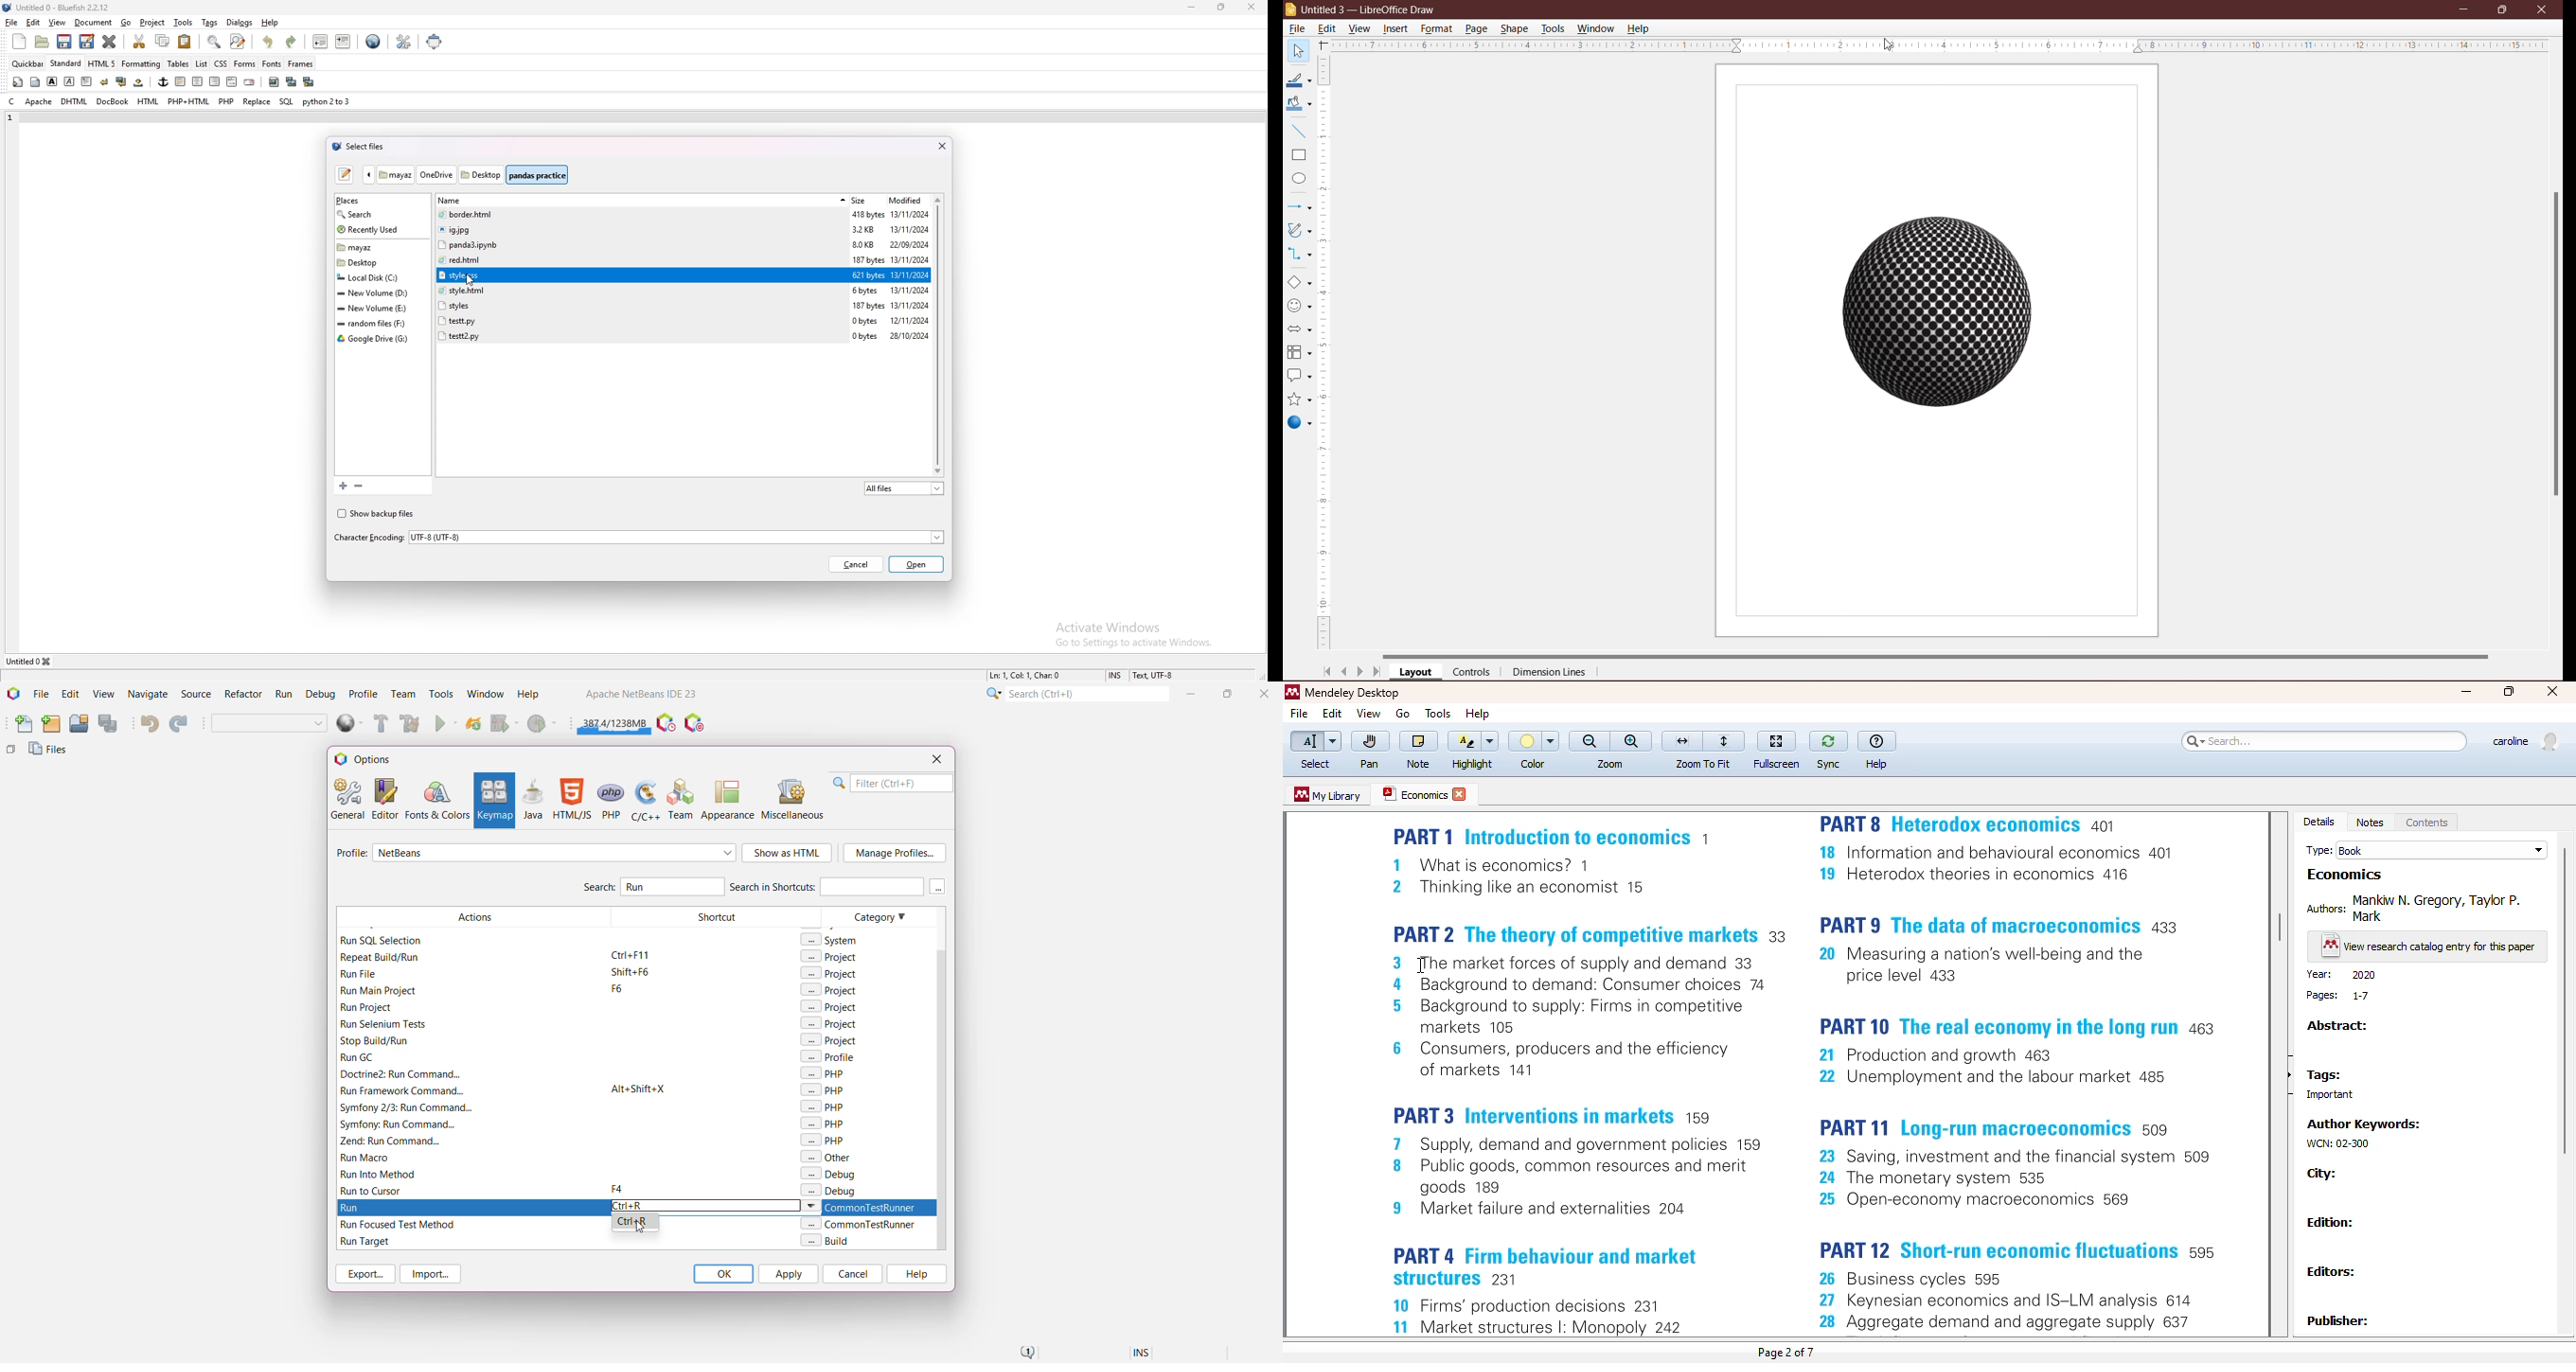  Describe the element at coordinates (1938, 314) in the screenshot. I see `Selected texture fill applied to the object` at that location.